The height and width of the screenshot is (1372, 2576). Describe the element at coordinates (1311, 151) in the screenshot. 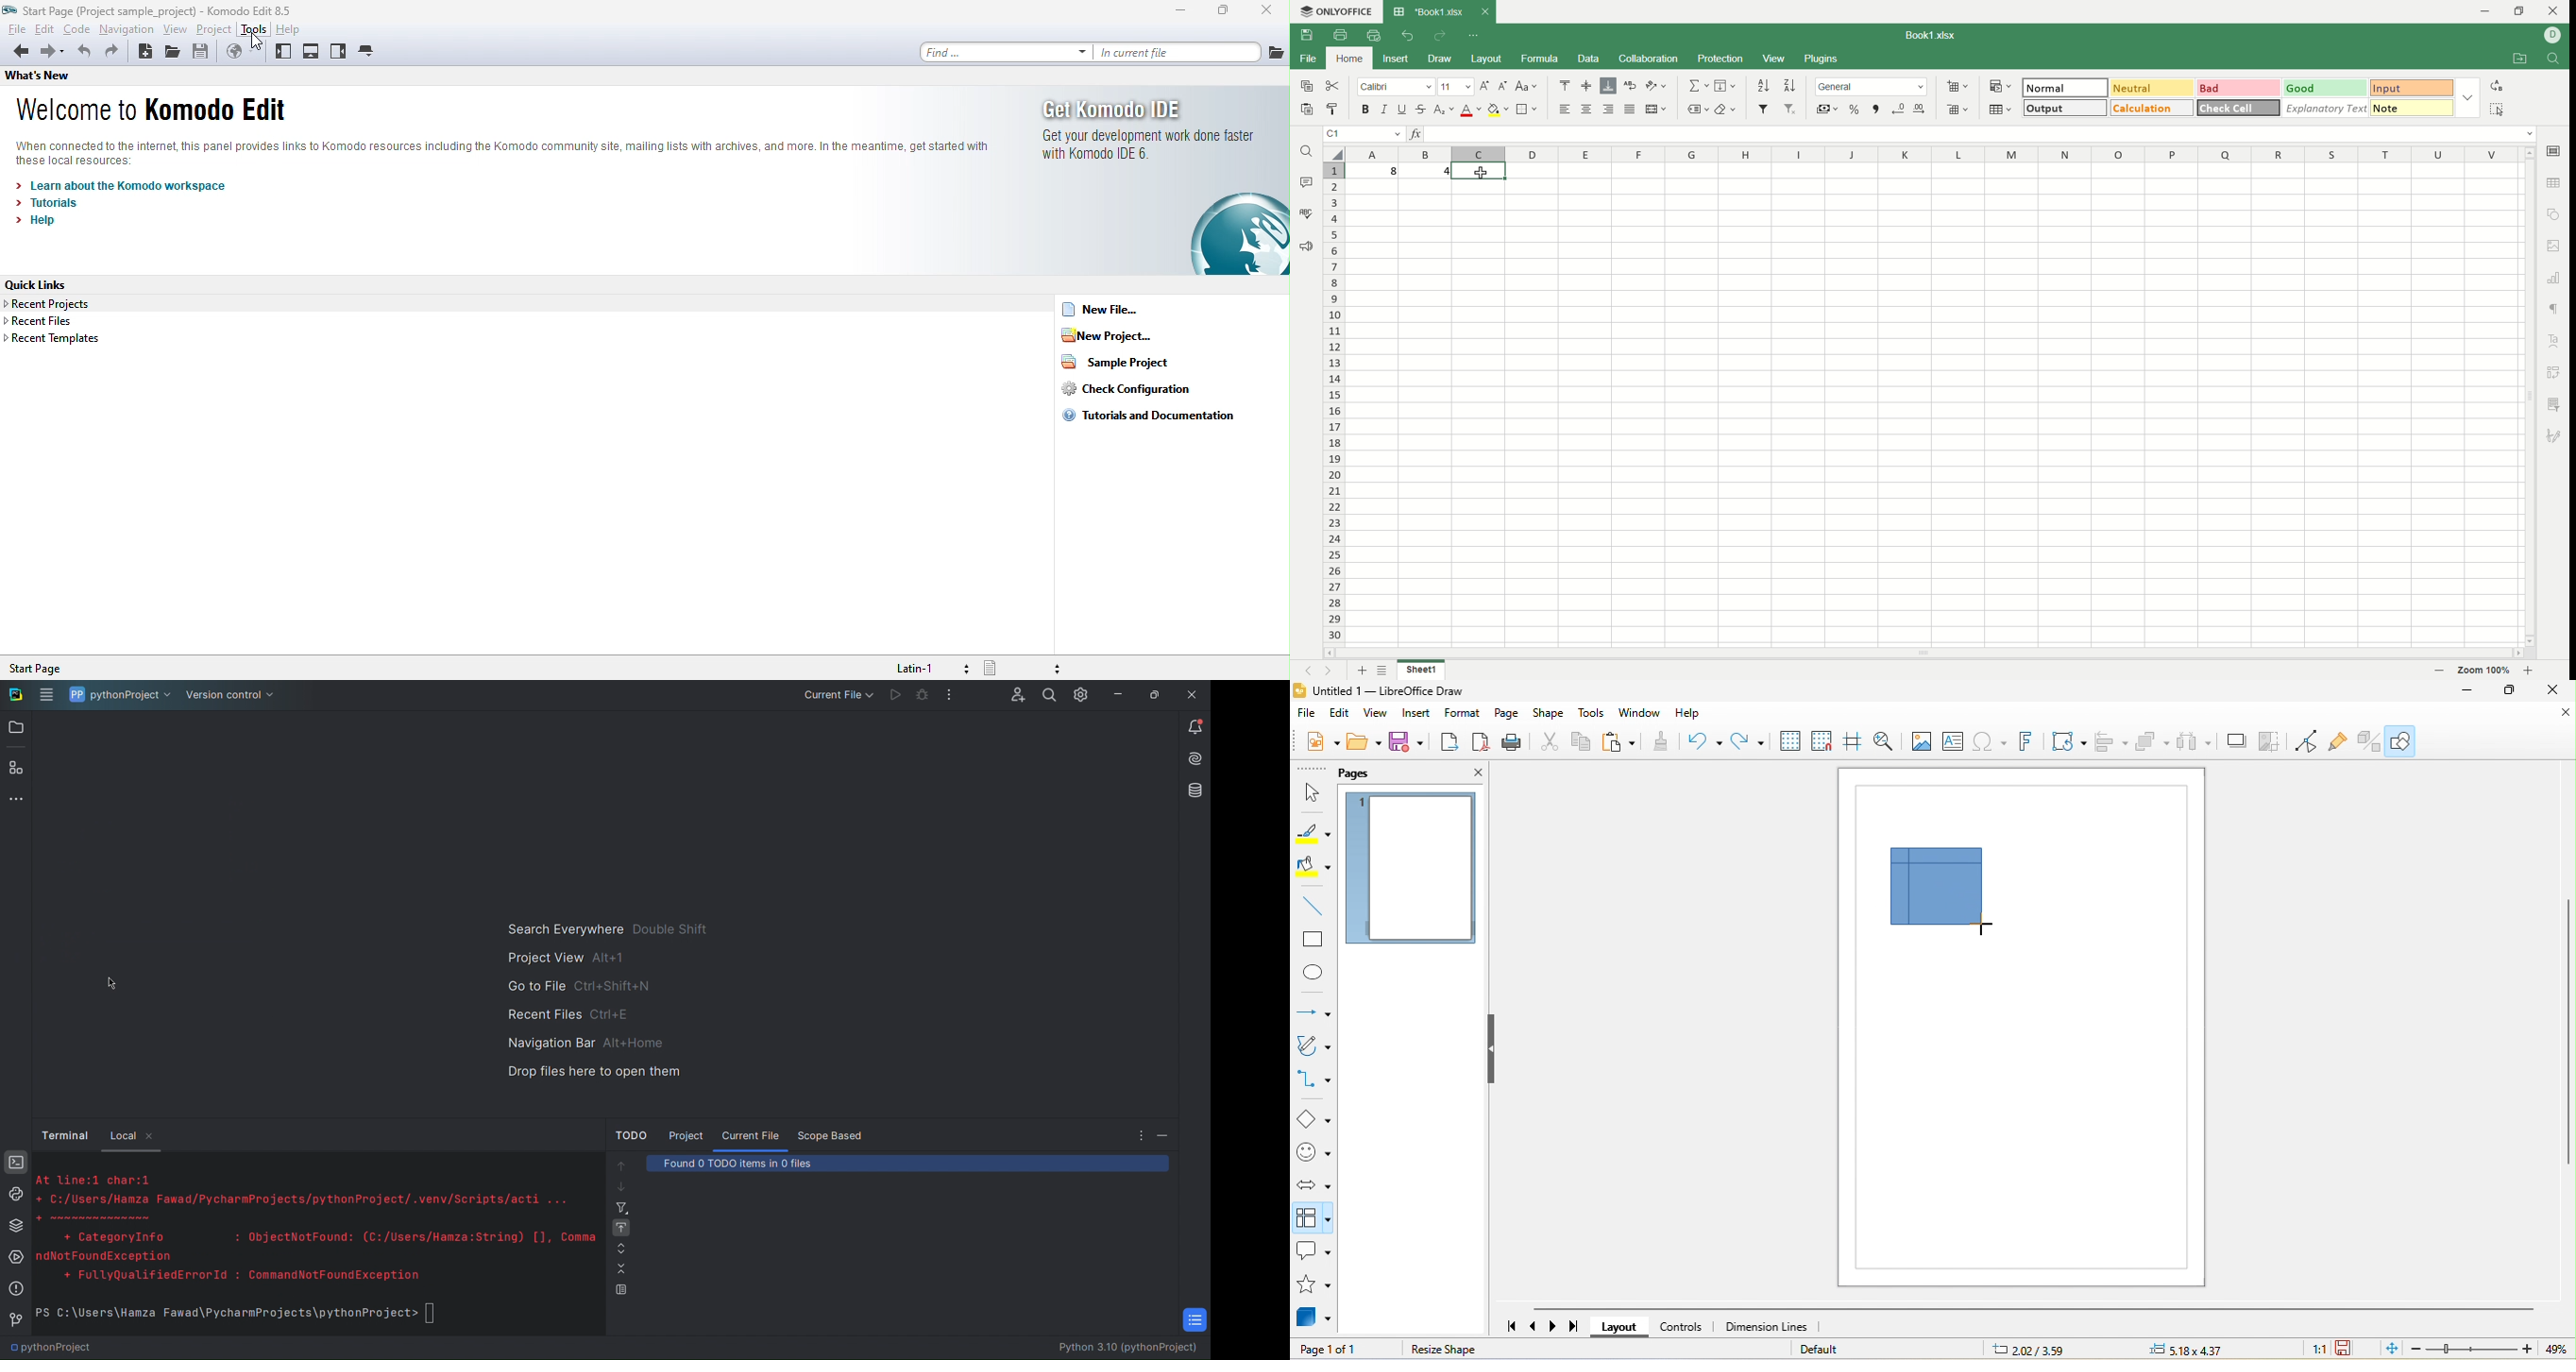

I see `find` at that location.